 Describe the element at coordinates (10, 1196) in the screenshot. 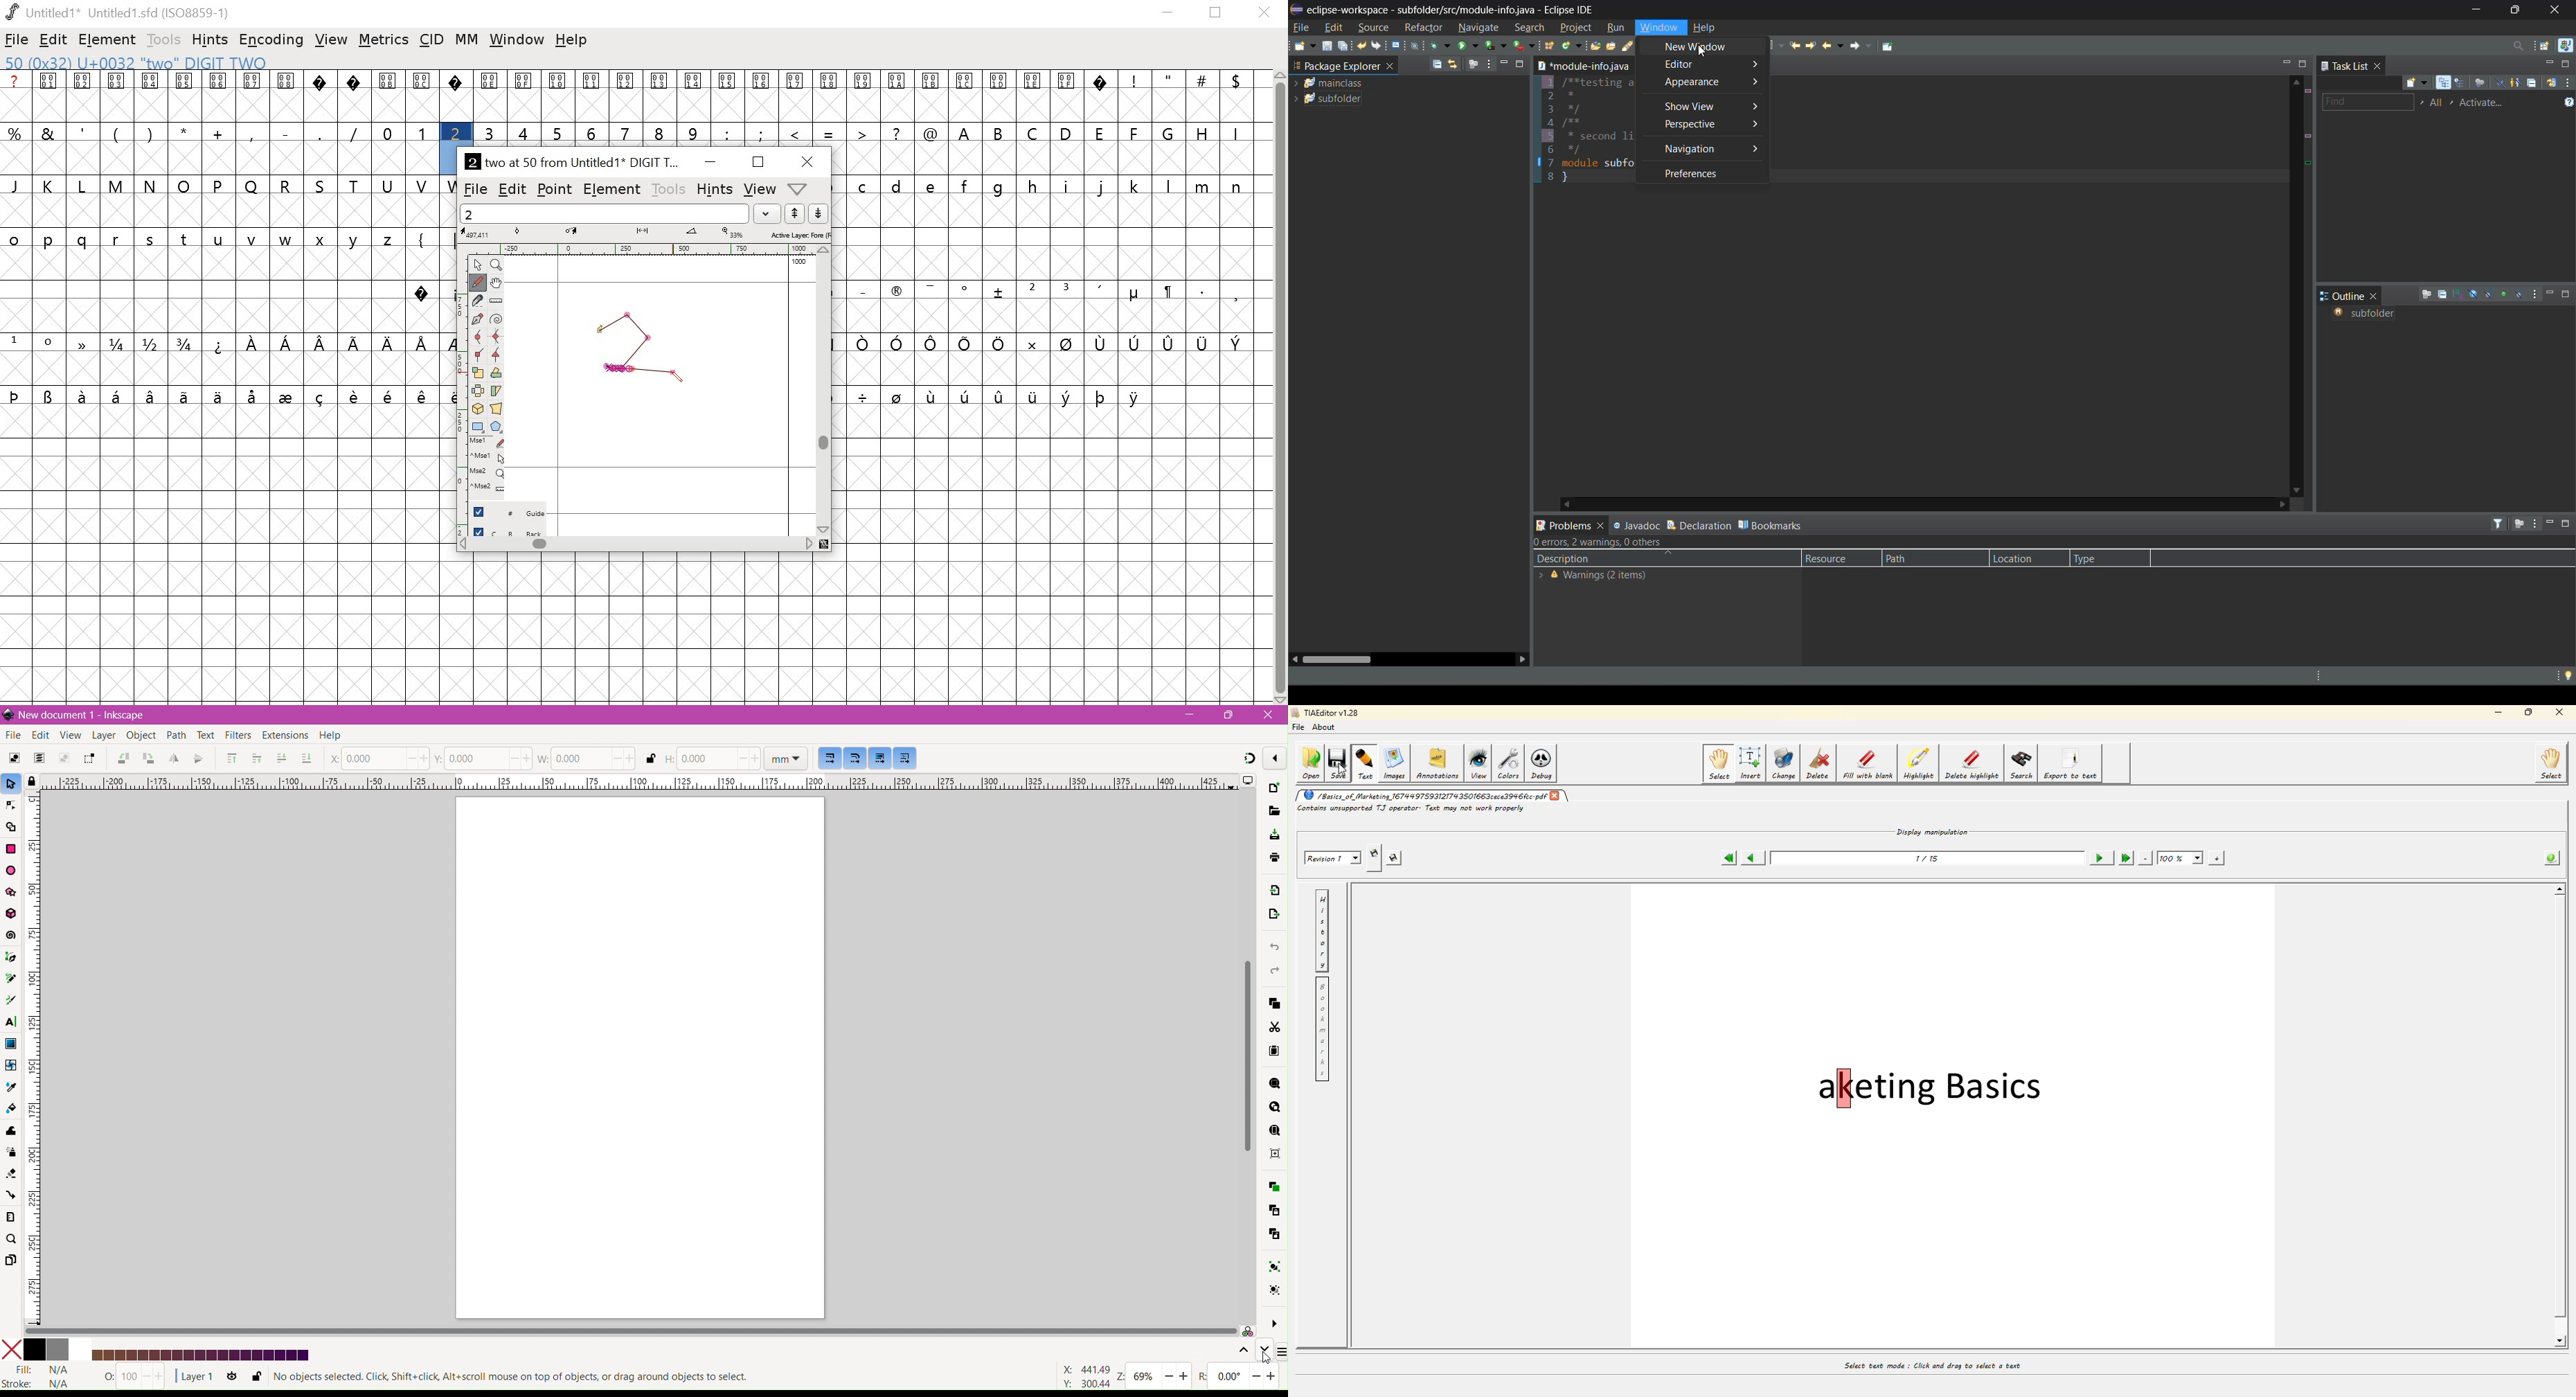

I see `Connector Tool` at that location.